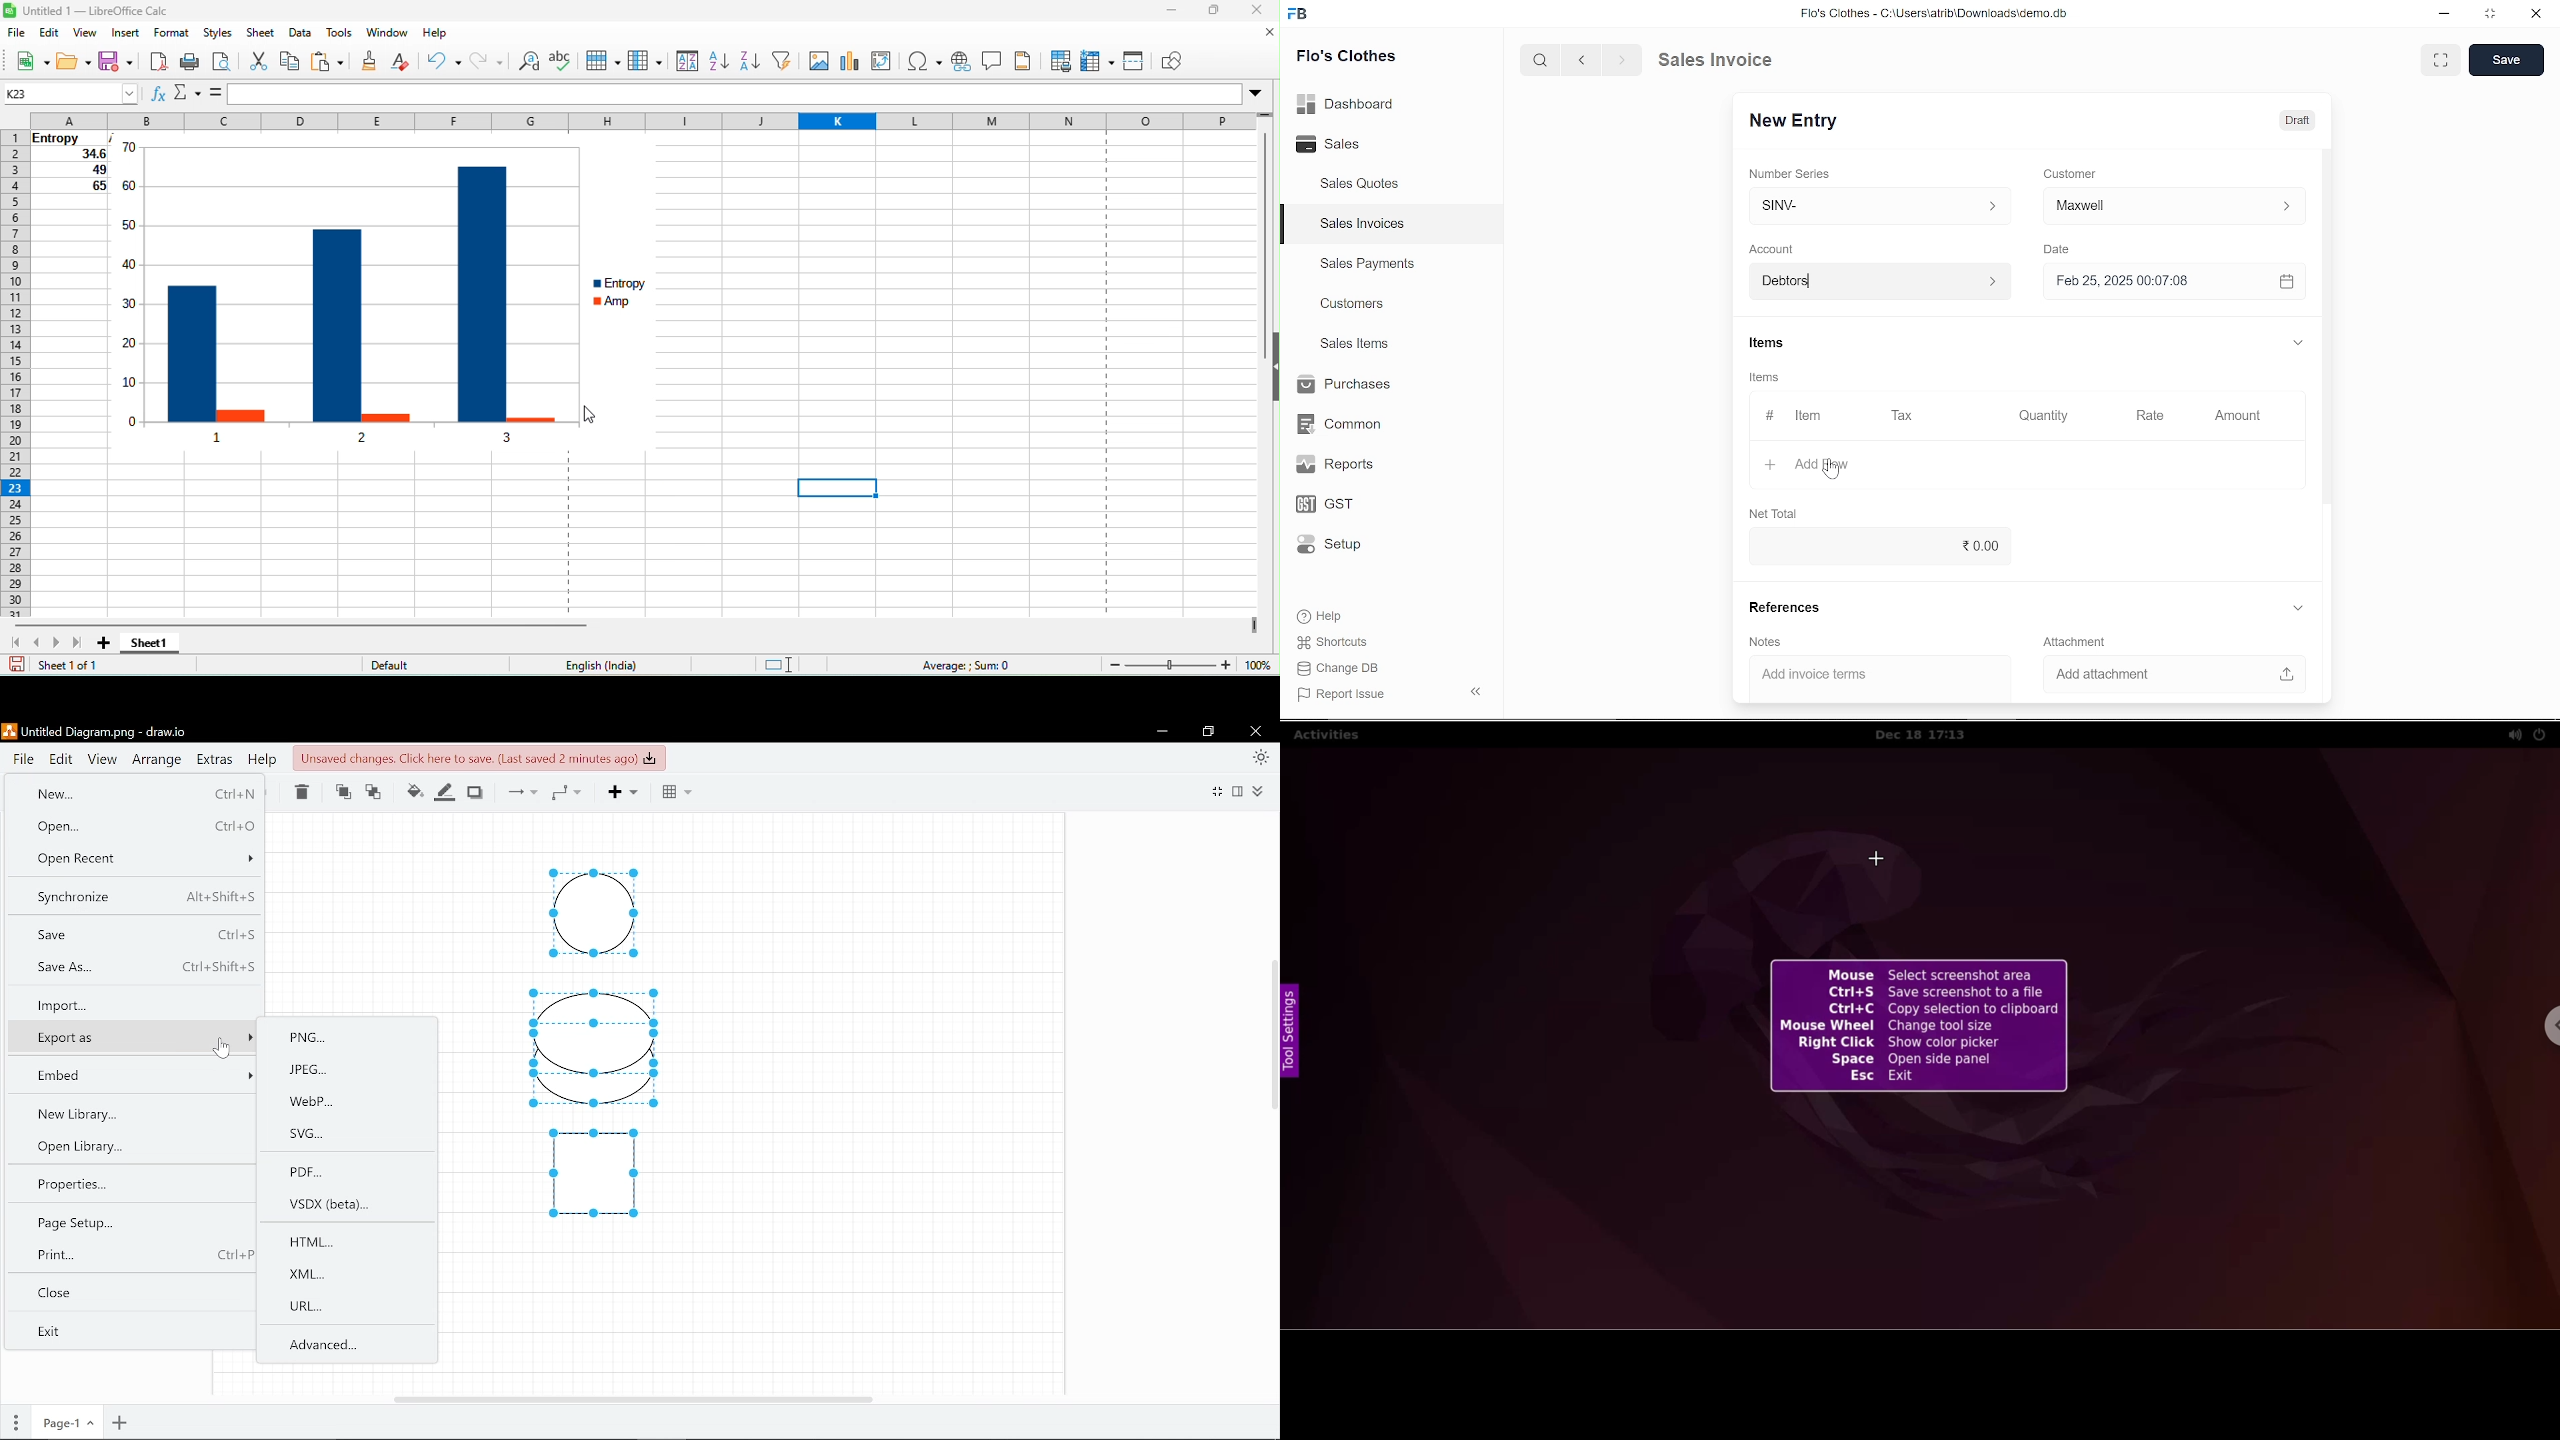  I want to click on ‘Number Series, so click(1790, 173).